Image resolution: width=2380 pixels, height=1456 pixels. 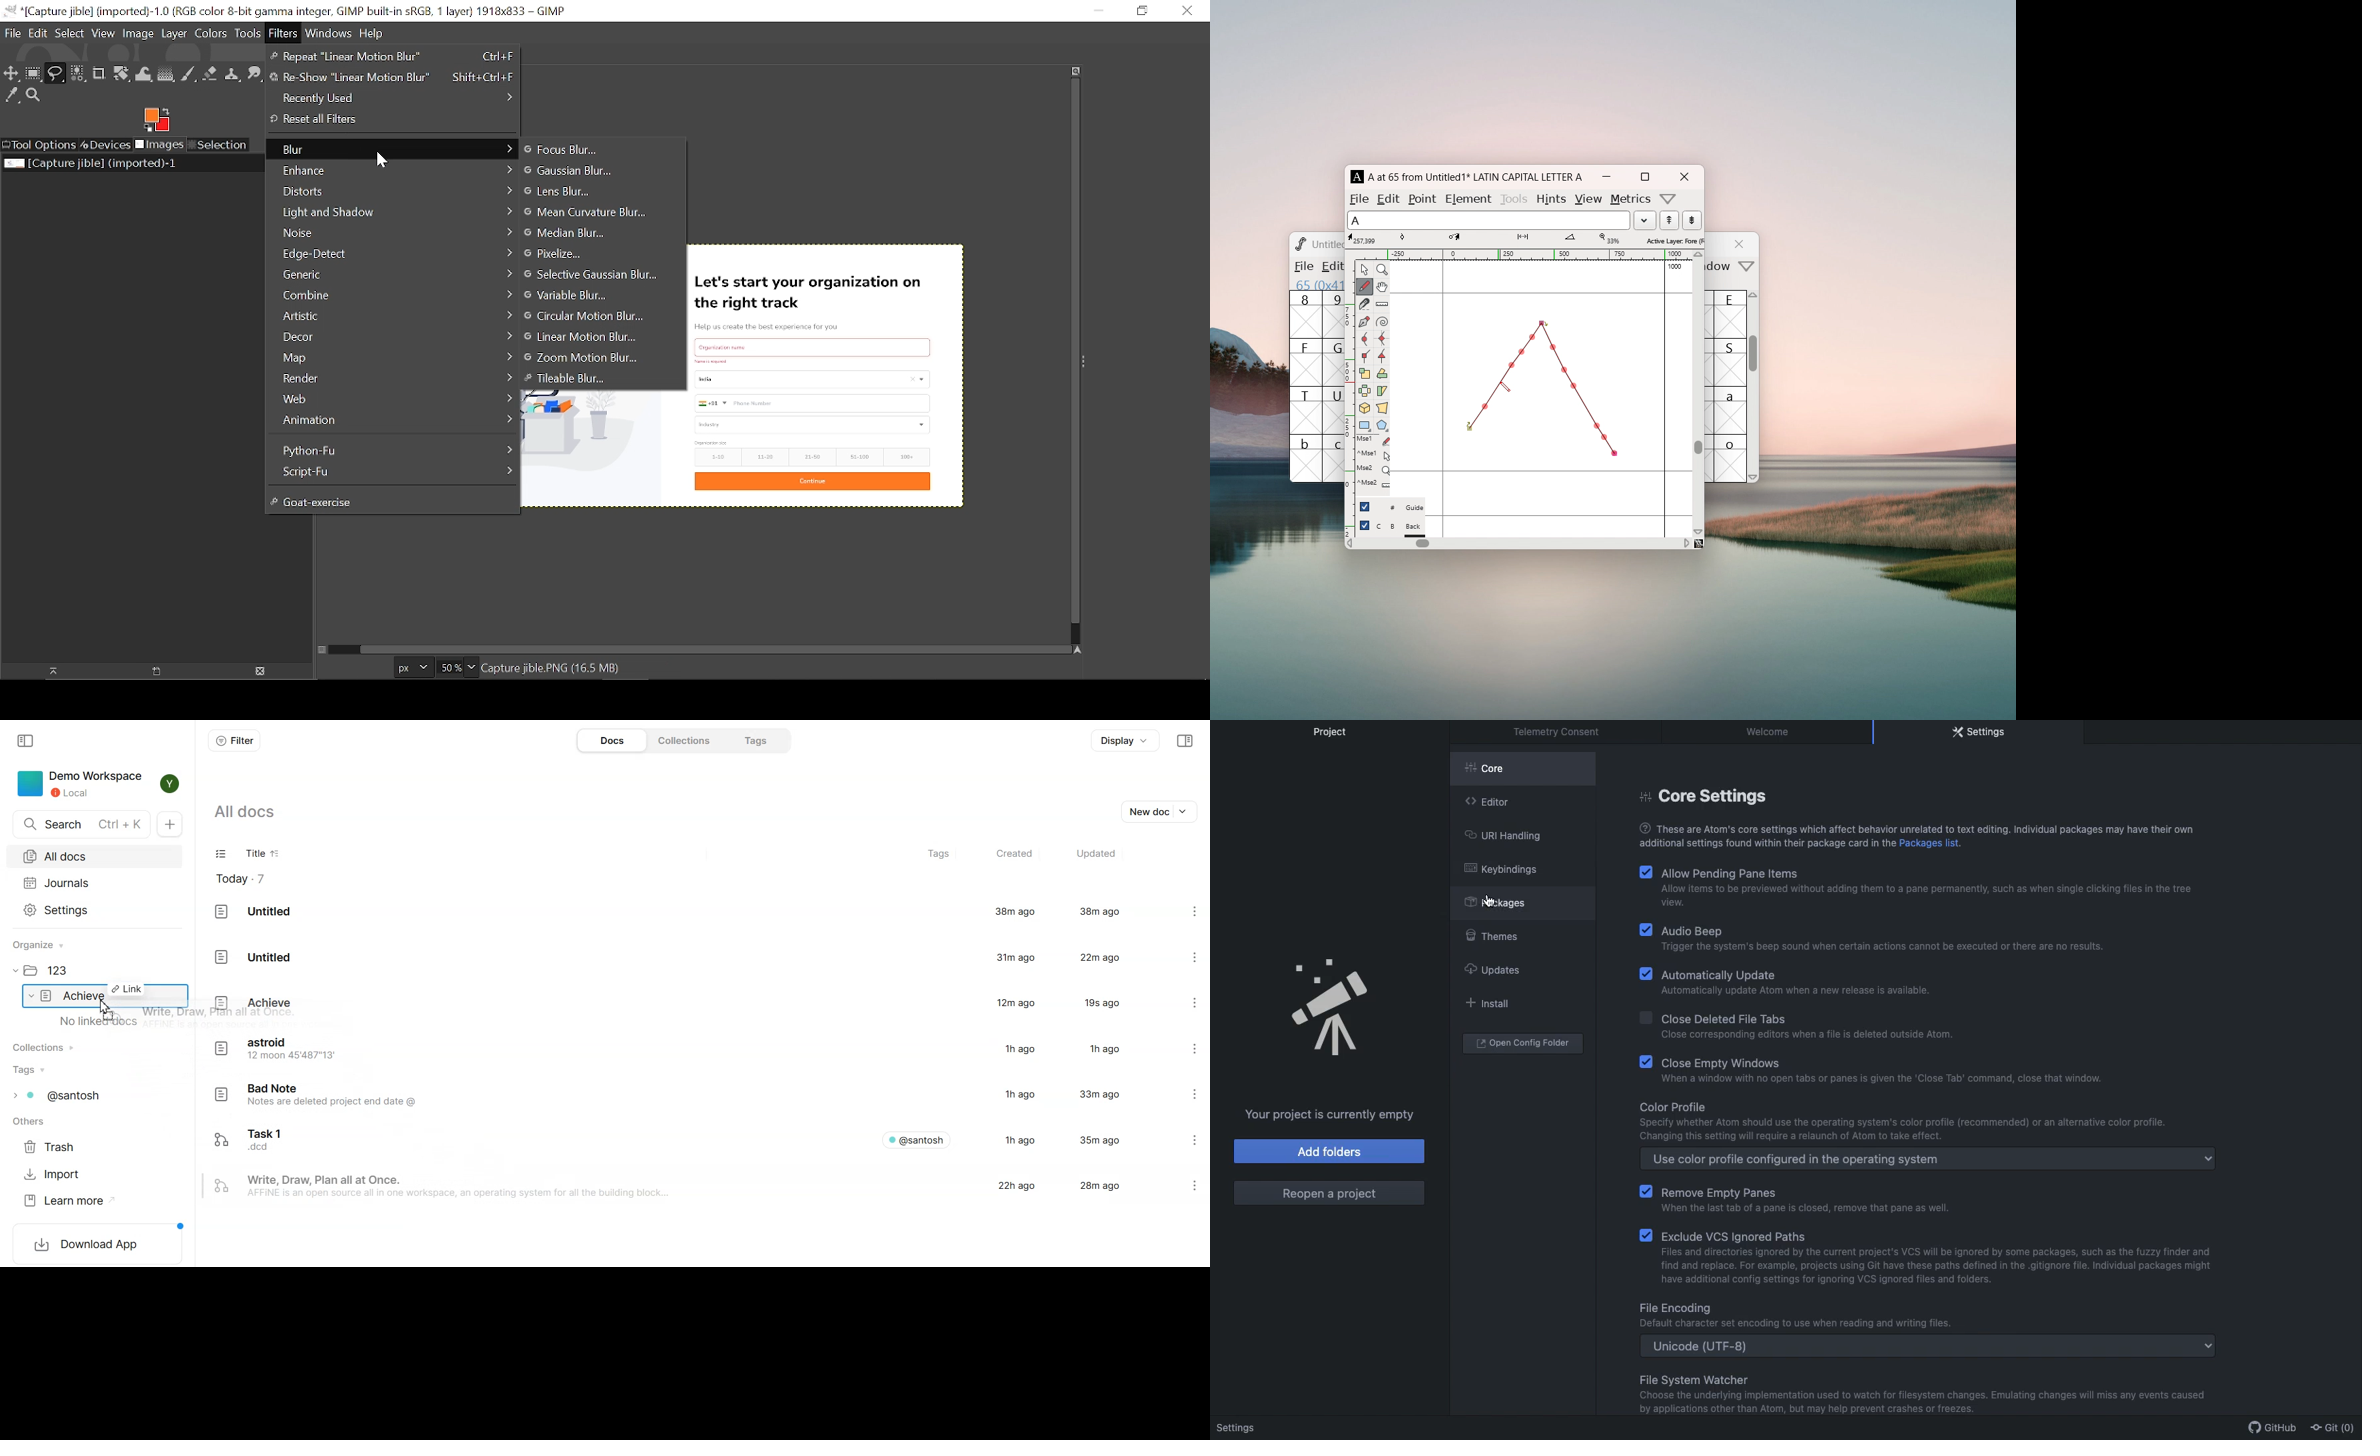 I want to click on Display, so click(x=1126, y=741).